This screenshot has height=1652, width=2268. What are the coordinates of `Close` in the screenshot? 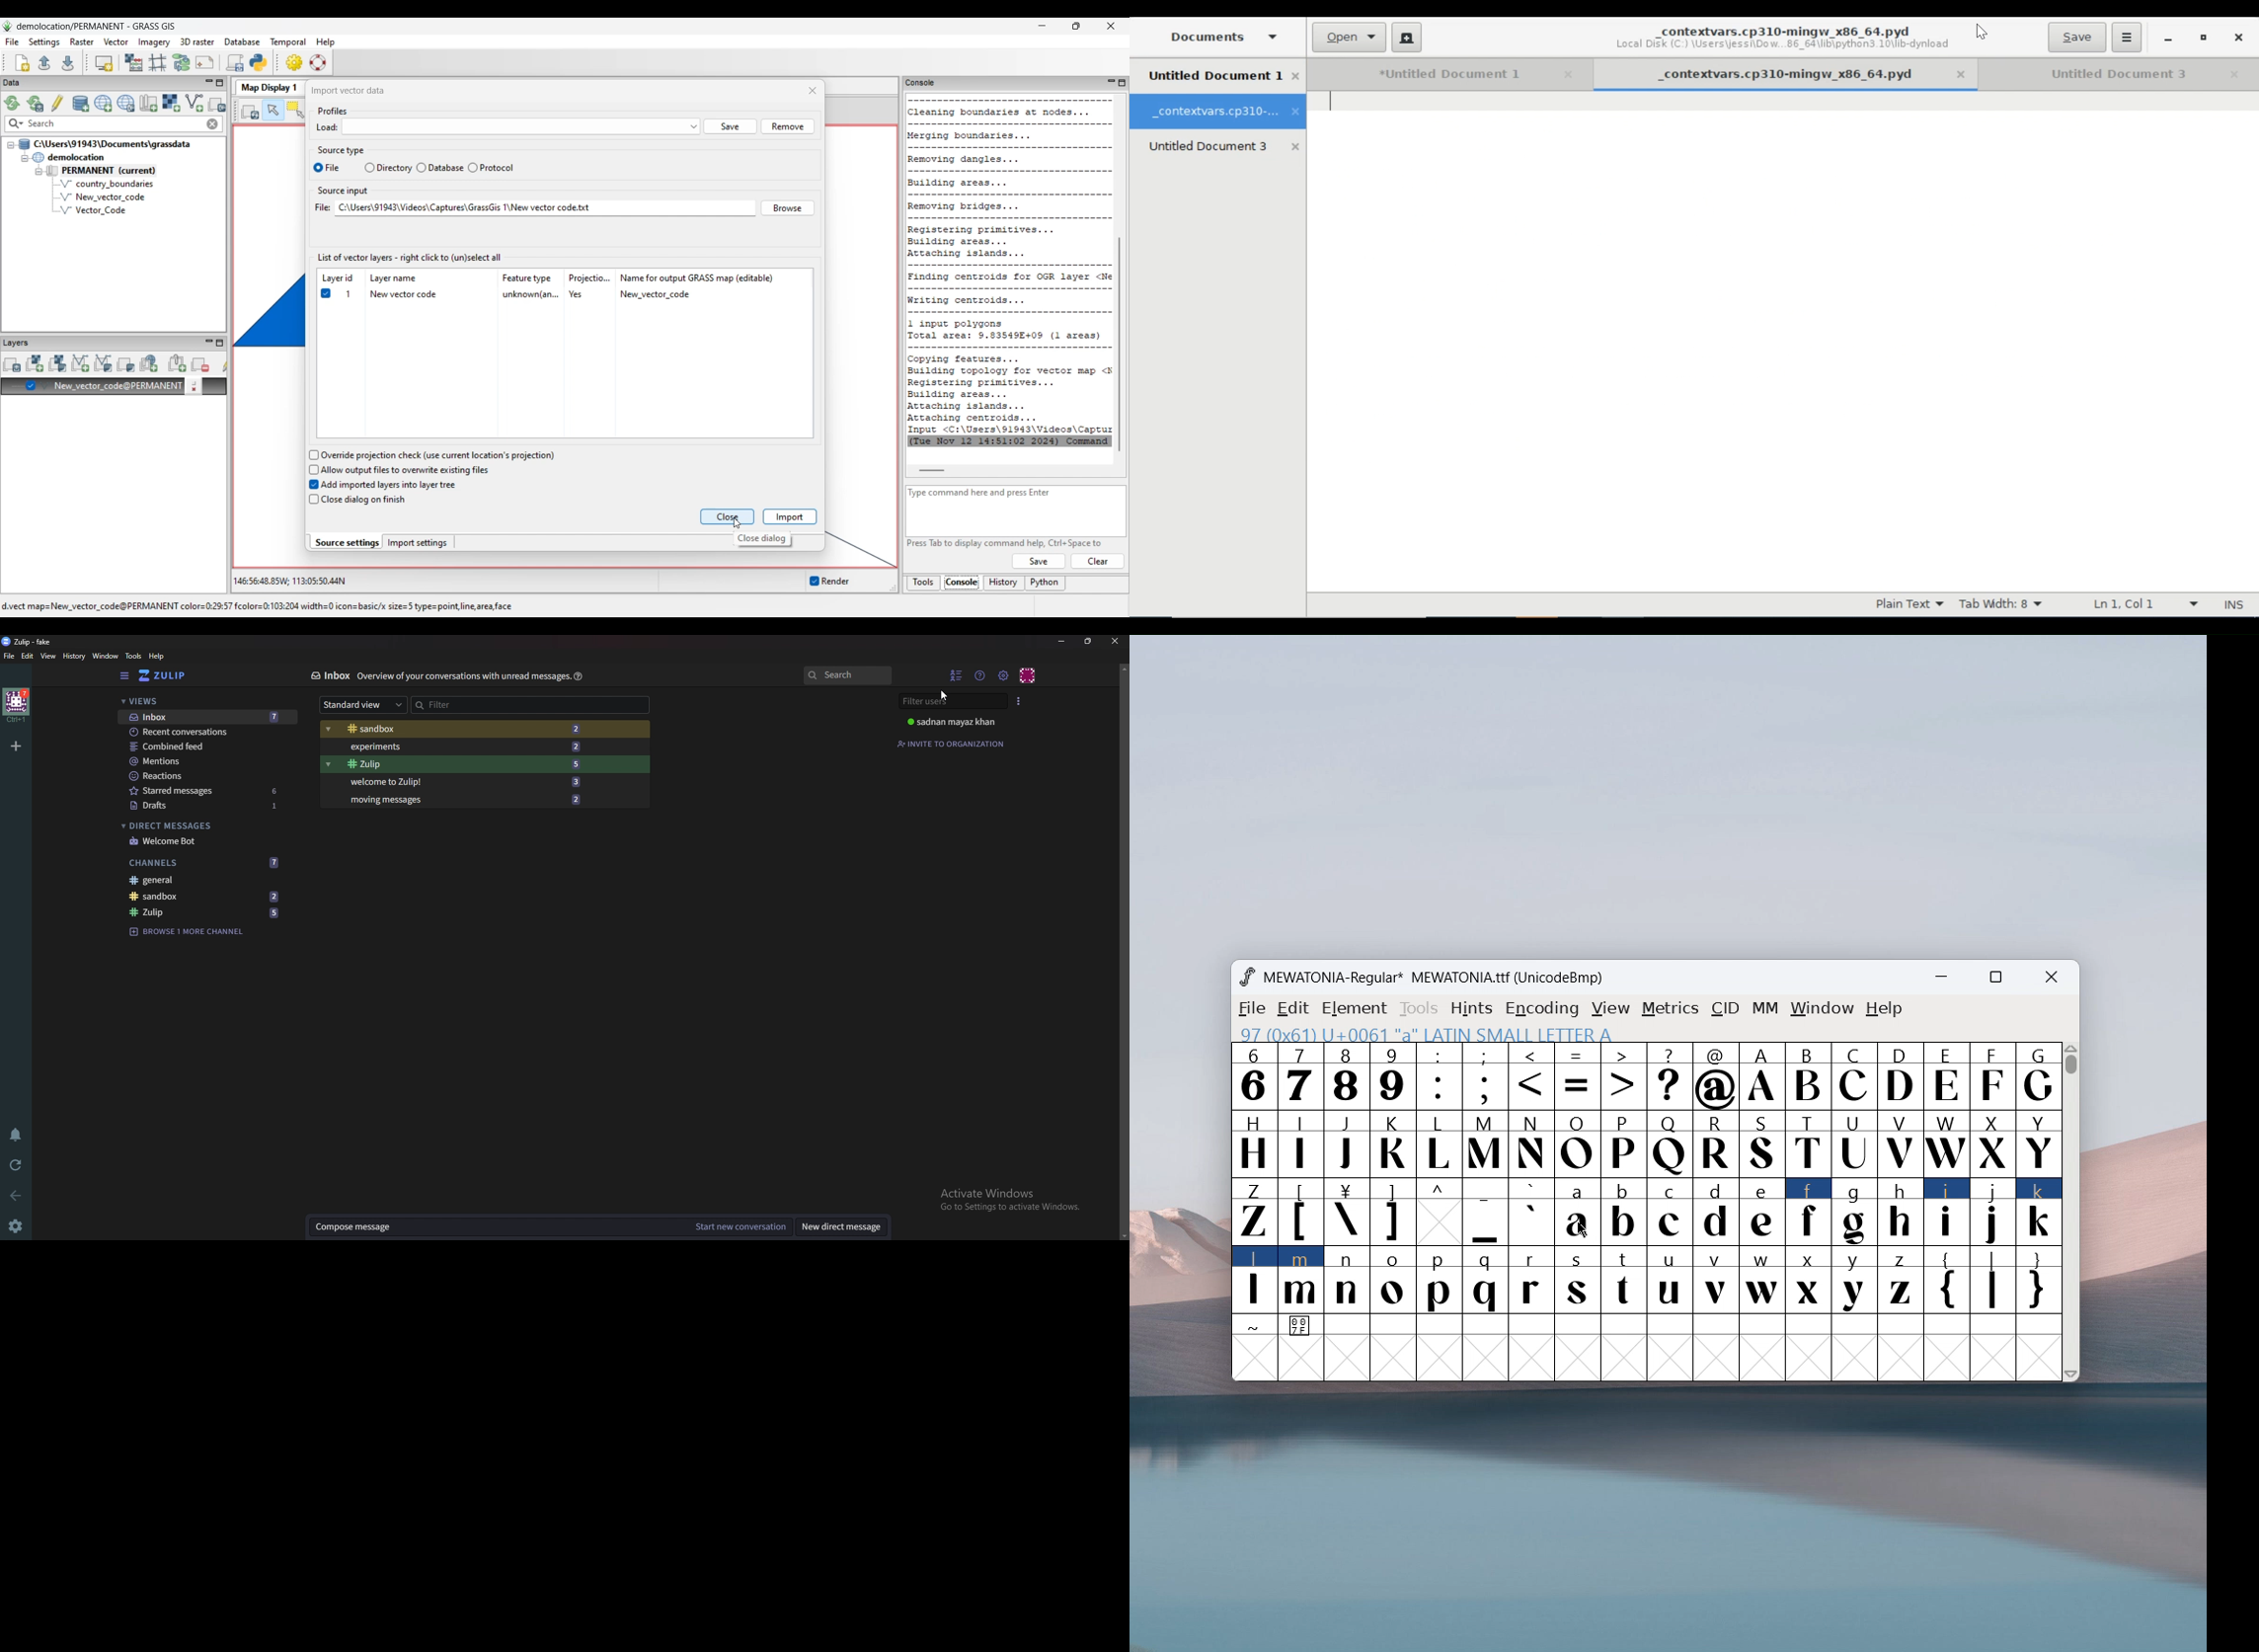 It's located at (2237, 38).